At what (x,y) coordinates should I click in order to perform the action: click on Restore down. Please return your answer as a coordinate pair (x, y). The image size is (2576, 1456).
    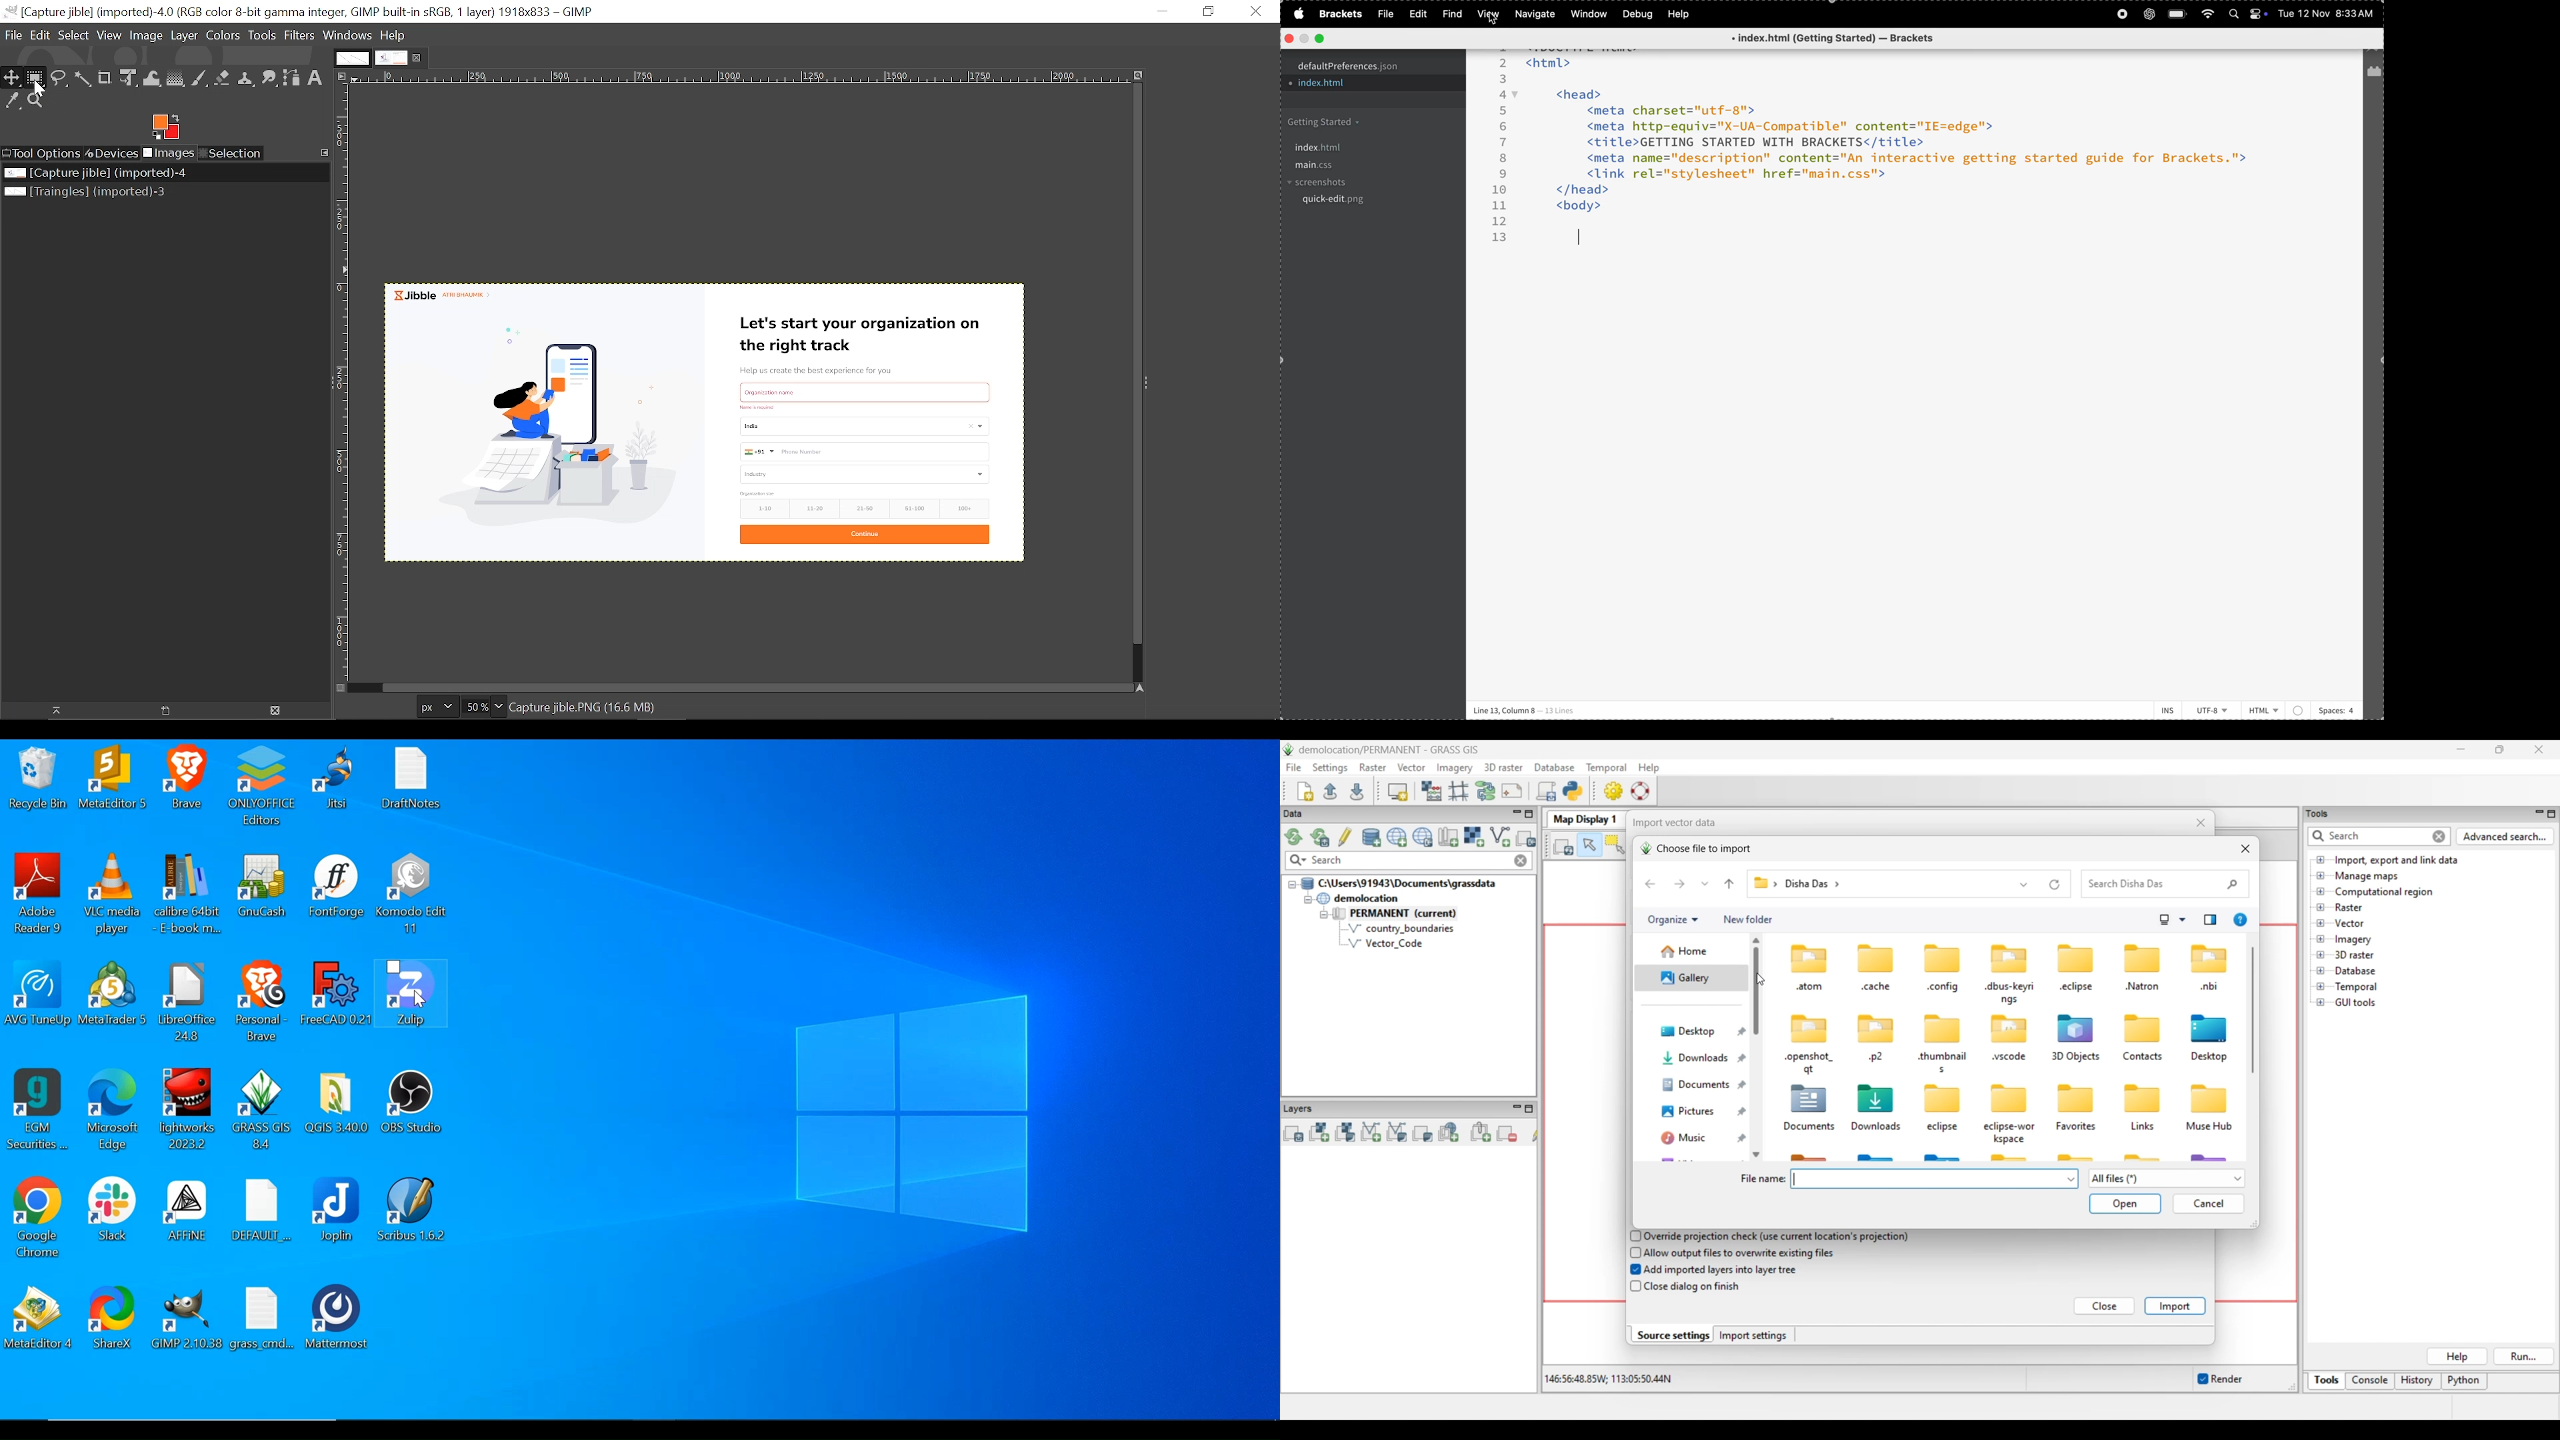
    Looking at the image, I should click on (1208, 12).